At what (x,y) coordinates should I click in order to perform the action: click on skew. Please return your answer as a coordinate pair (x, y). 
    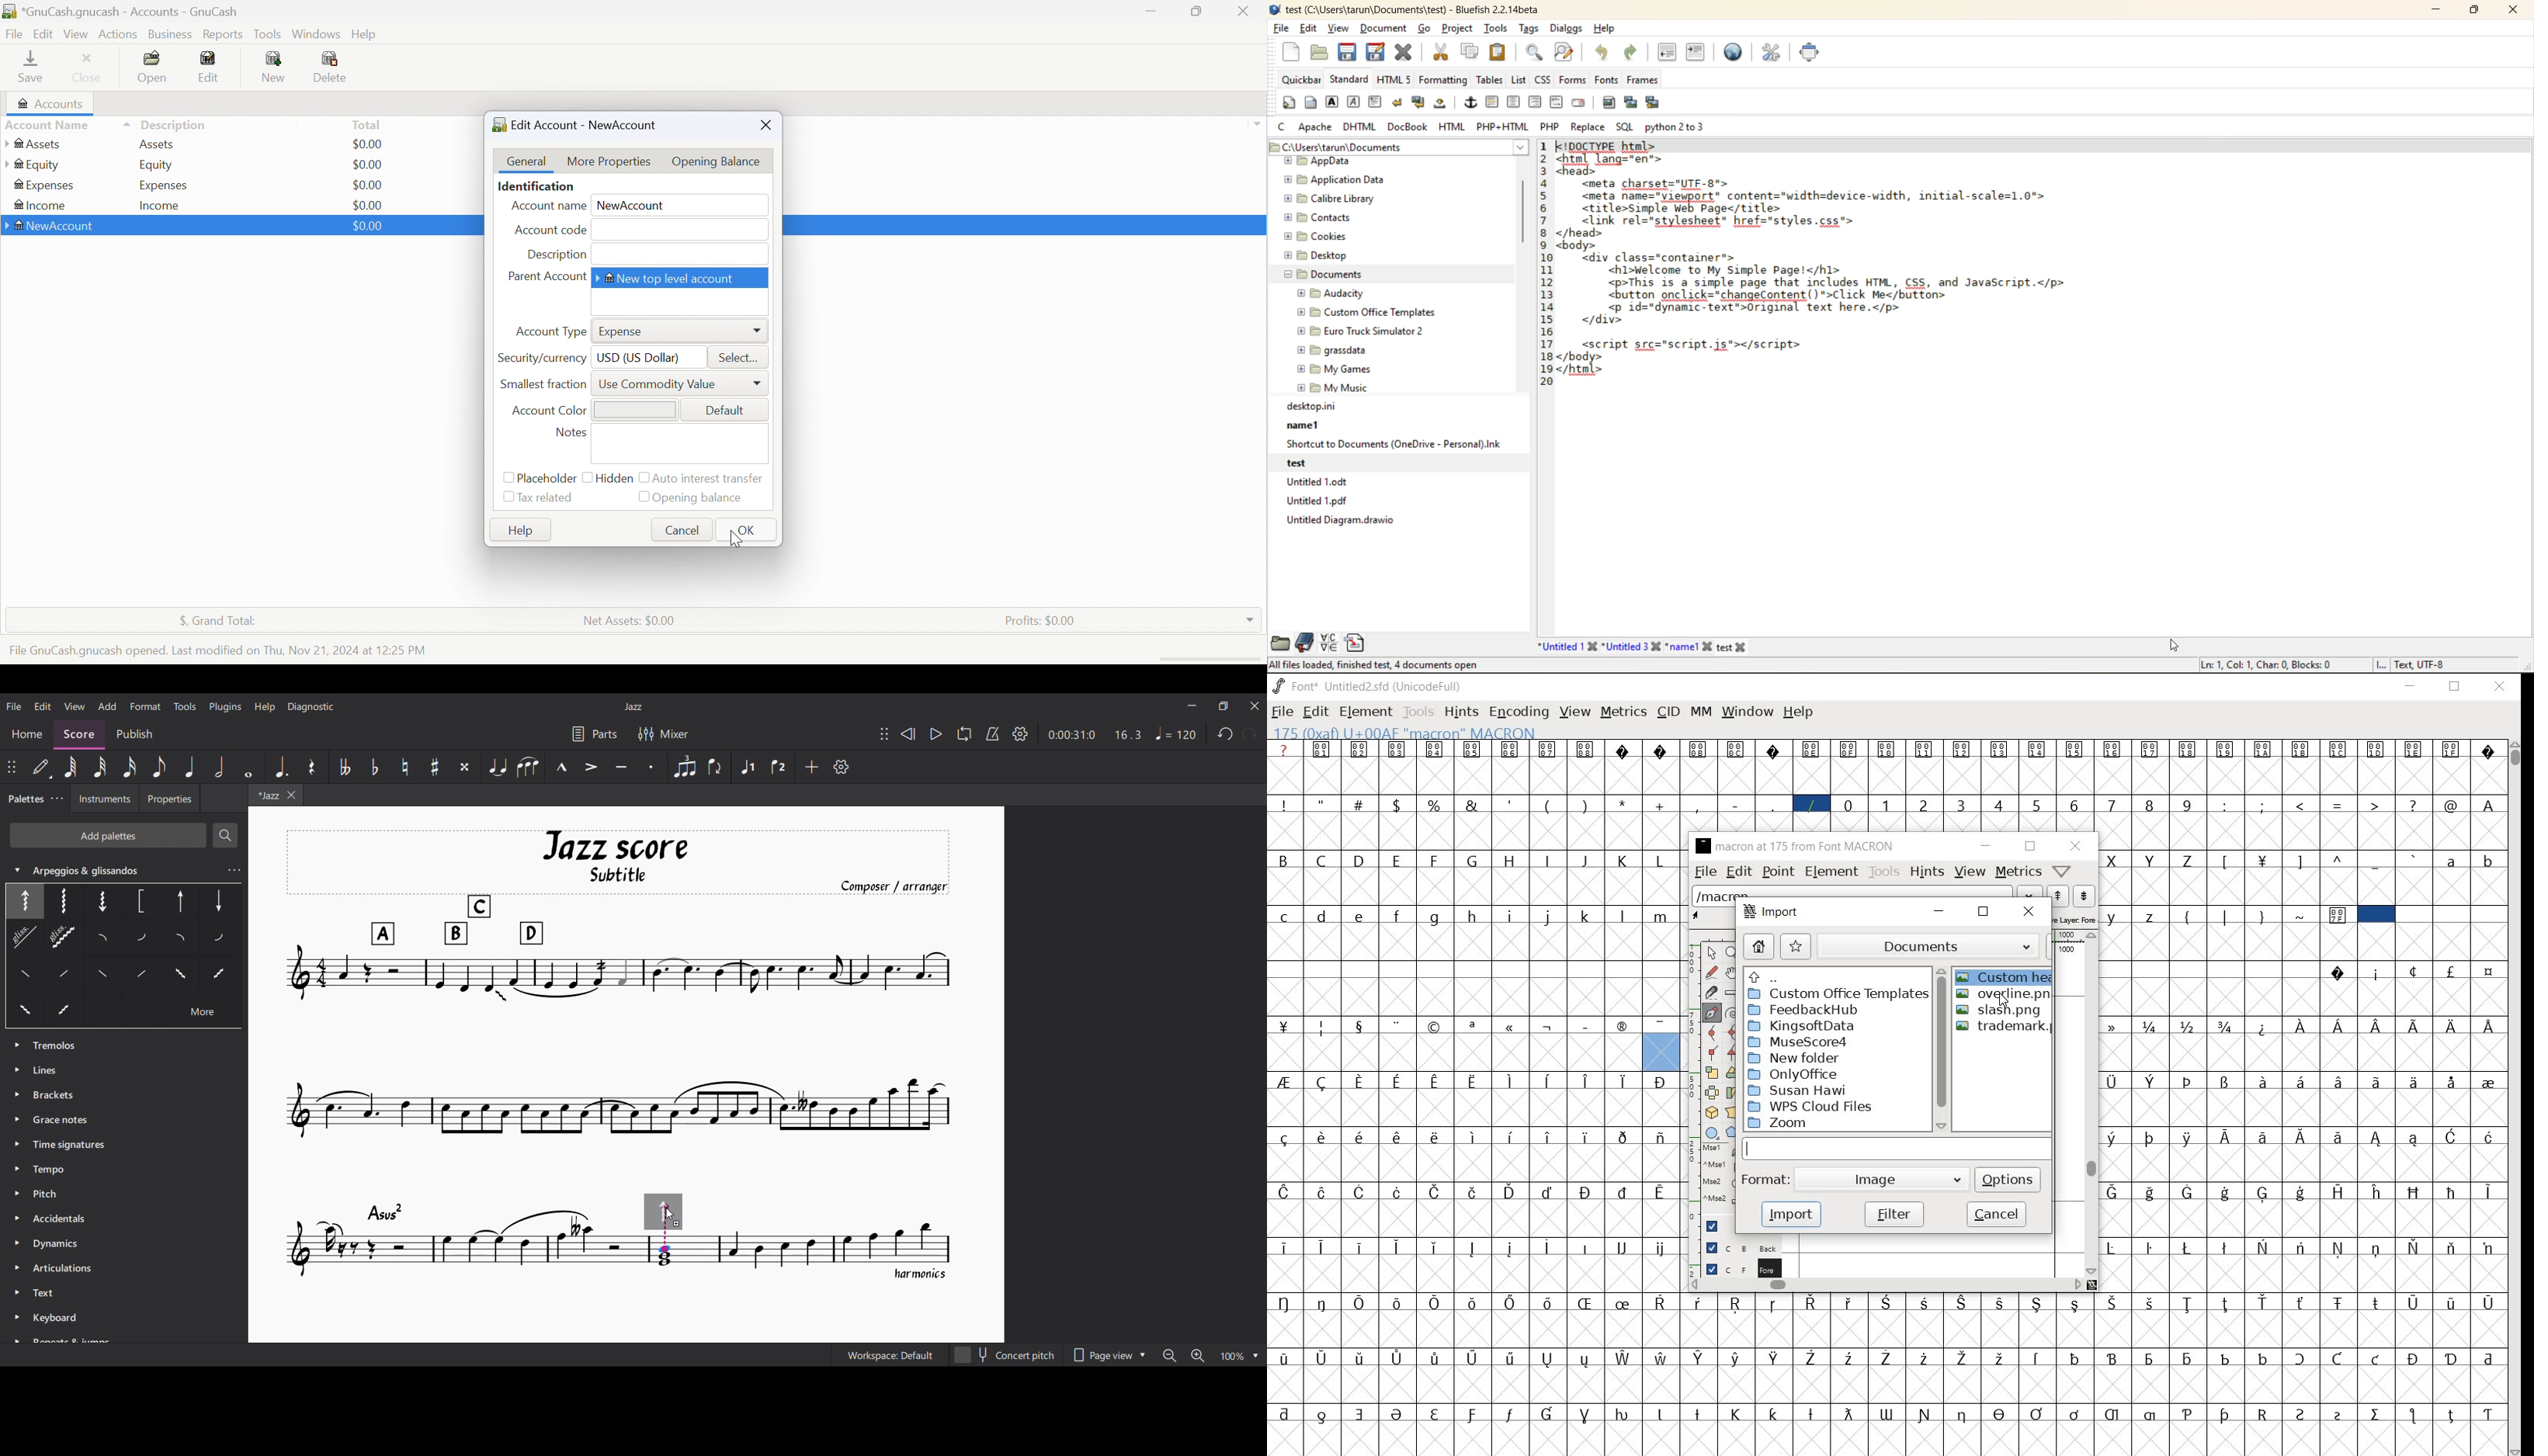
    Looking at the image, I should click on (1731, 1093).